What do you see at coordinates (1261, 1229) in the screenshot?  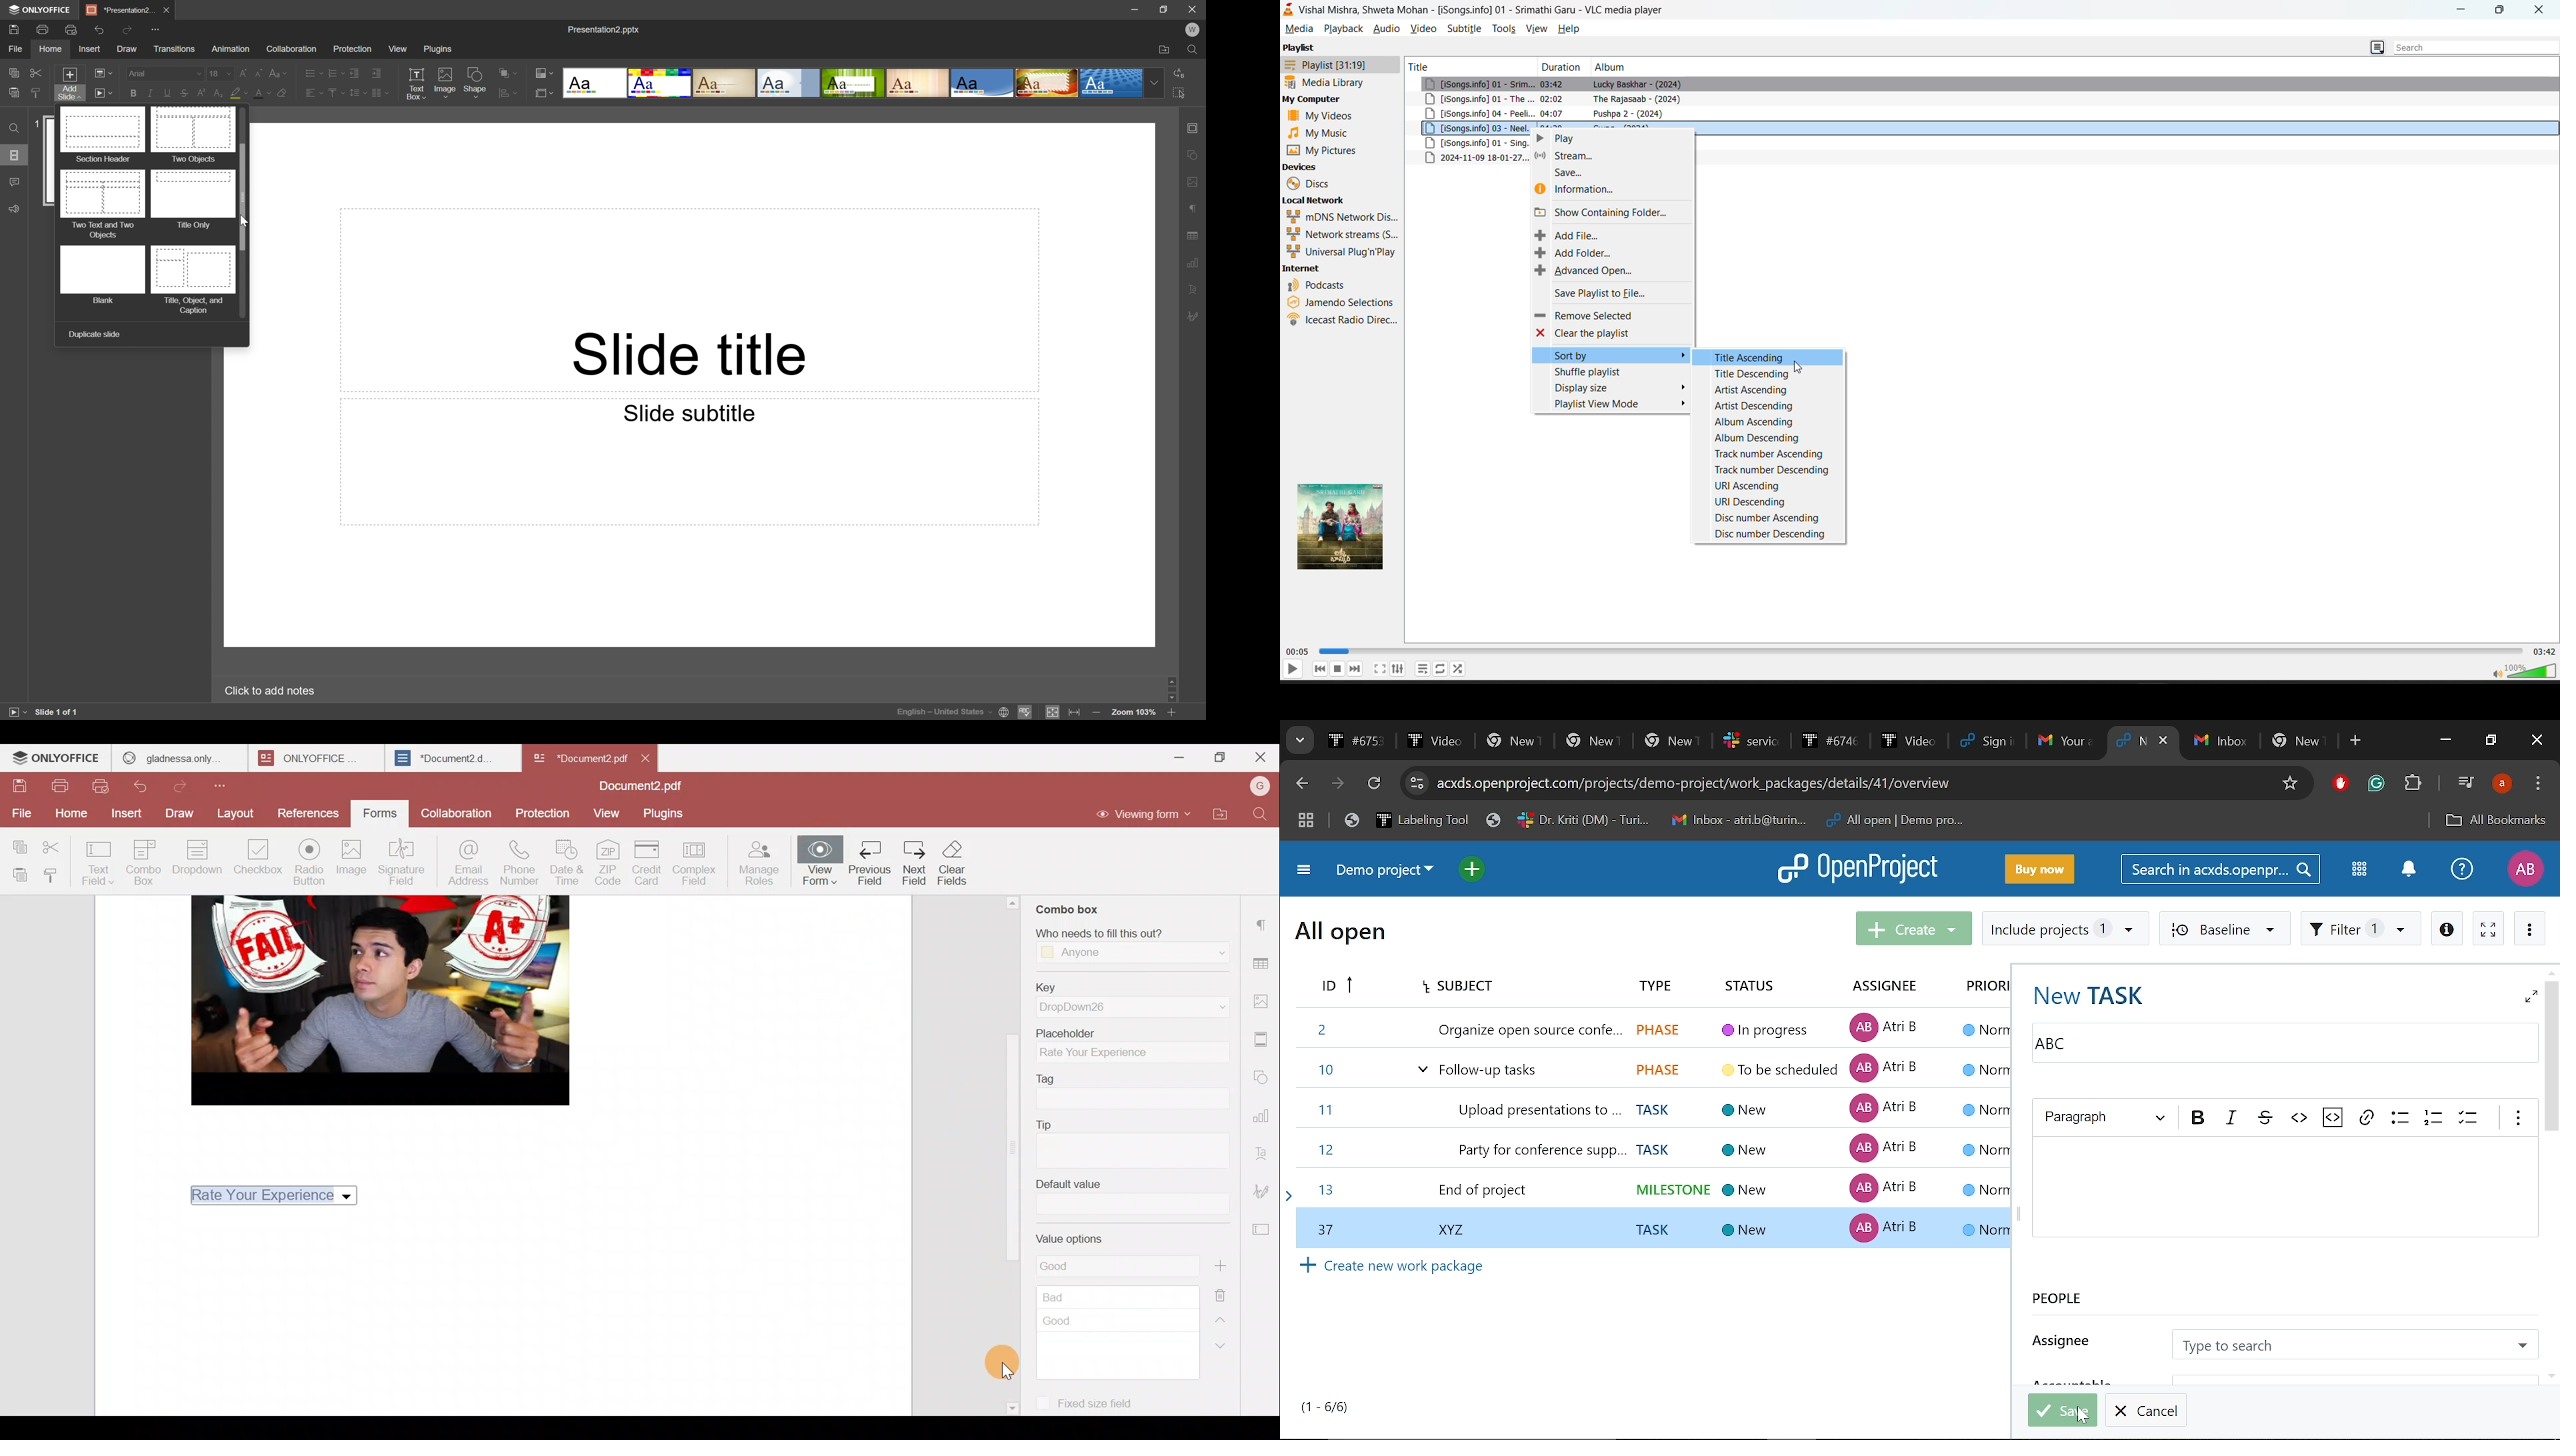 I see `Form settings` at bounding box center [1261, 1229].